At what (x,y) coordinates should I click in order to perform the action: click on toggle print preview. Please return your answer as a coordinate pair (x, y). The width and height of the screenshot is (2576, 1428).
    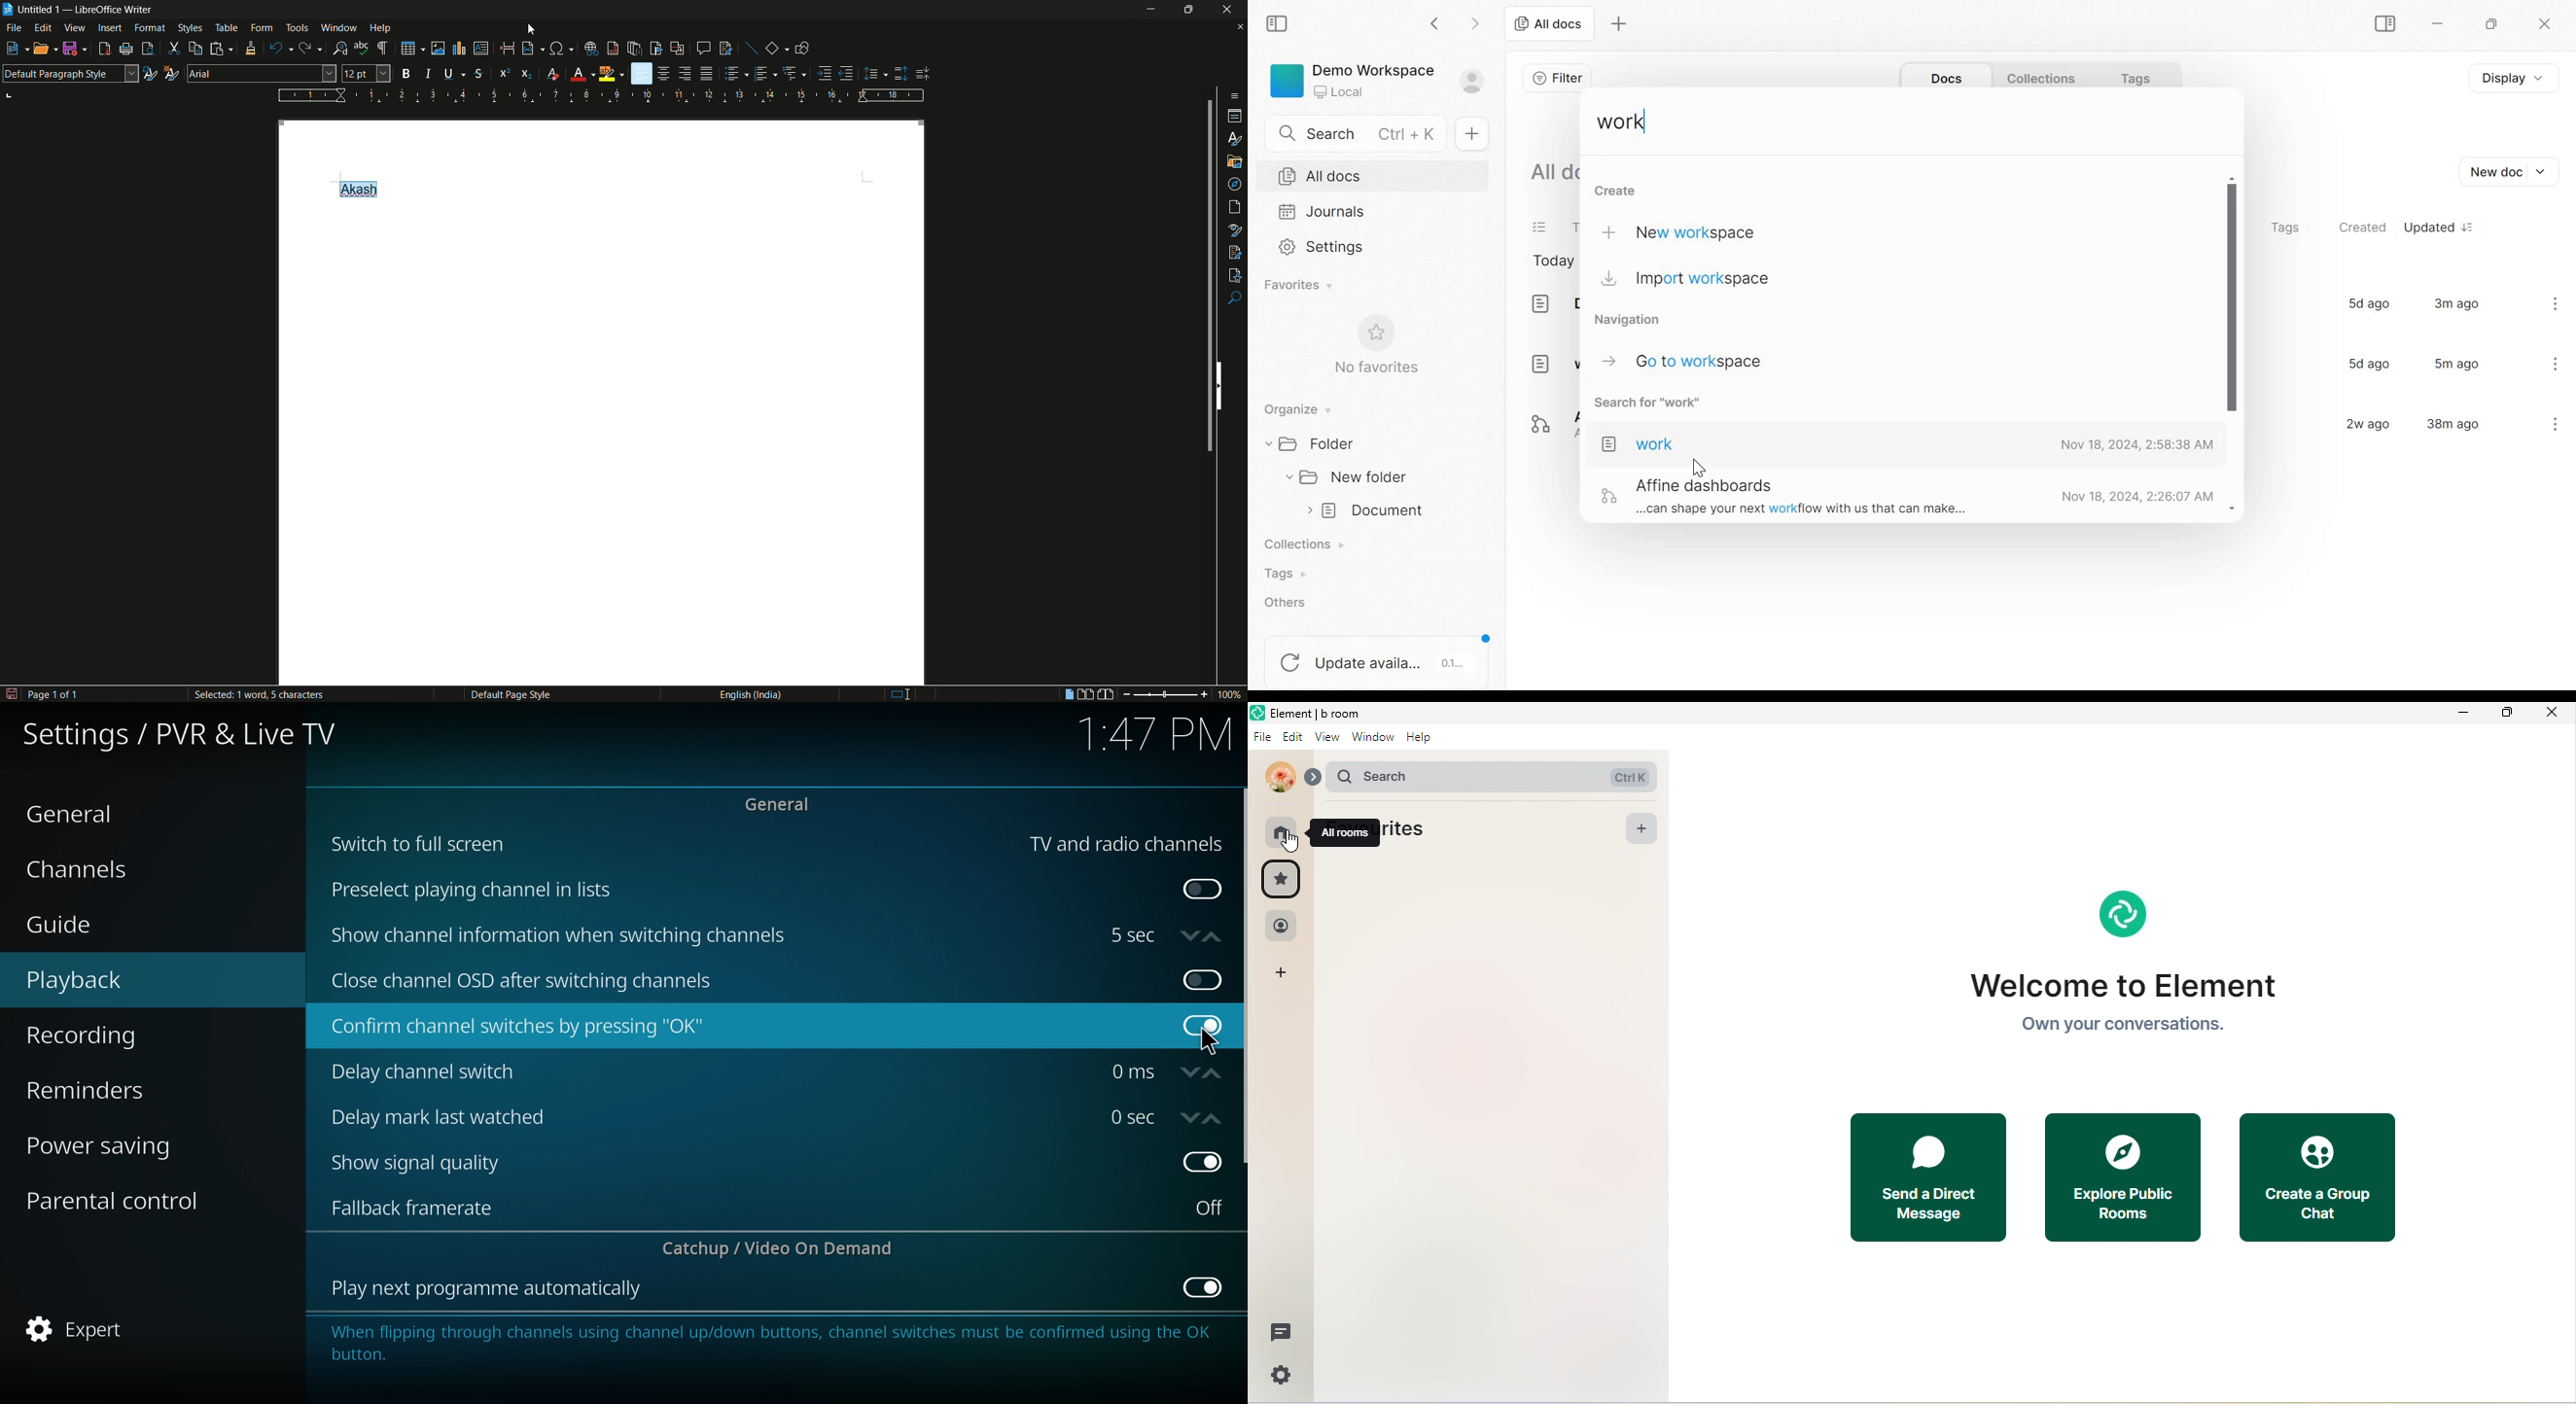
    Looking at the image, I should click on (148, 49).